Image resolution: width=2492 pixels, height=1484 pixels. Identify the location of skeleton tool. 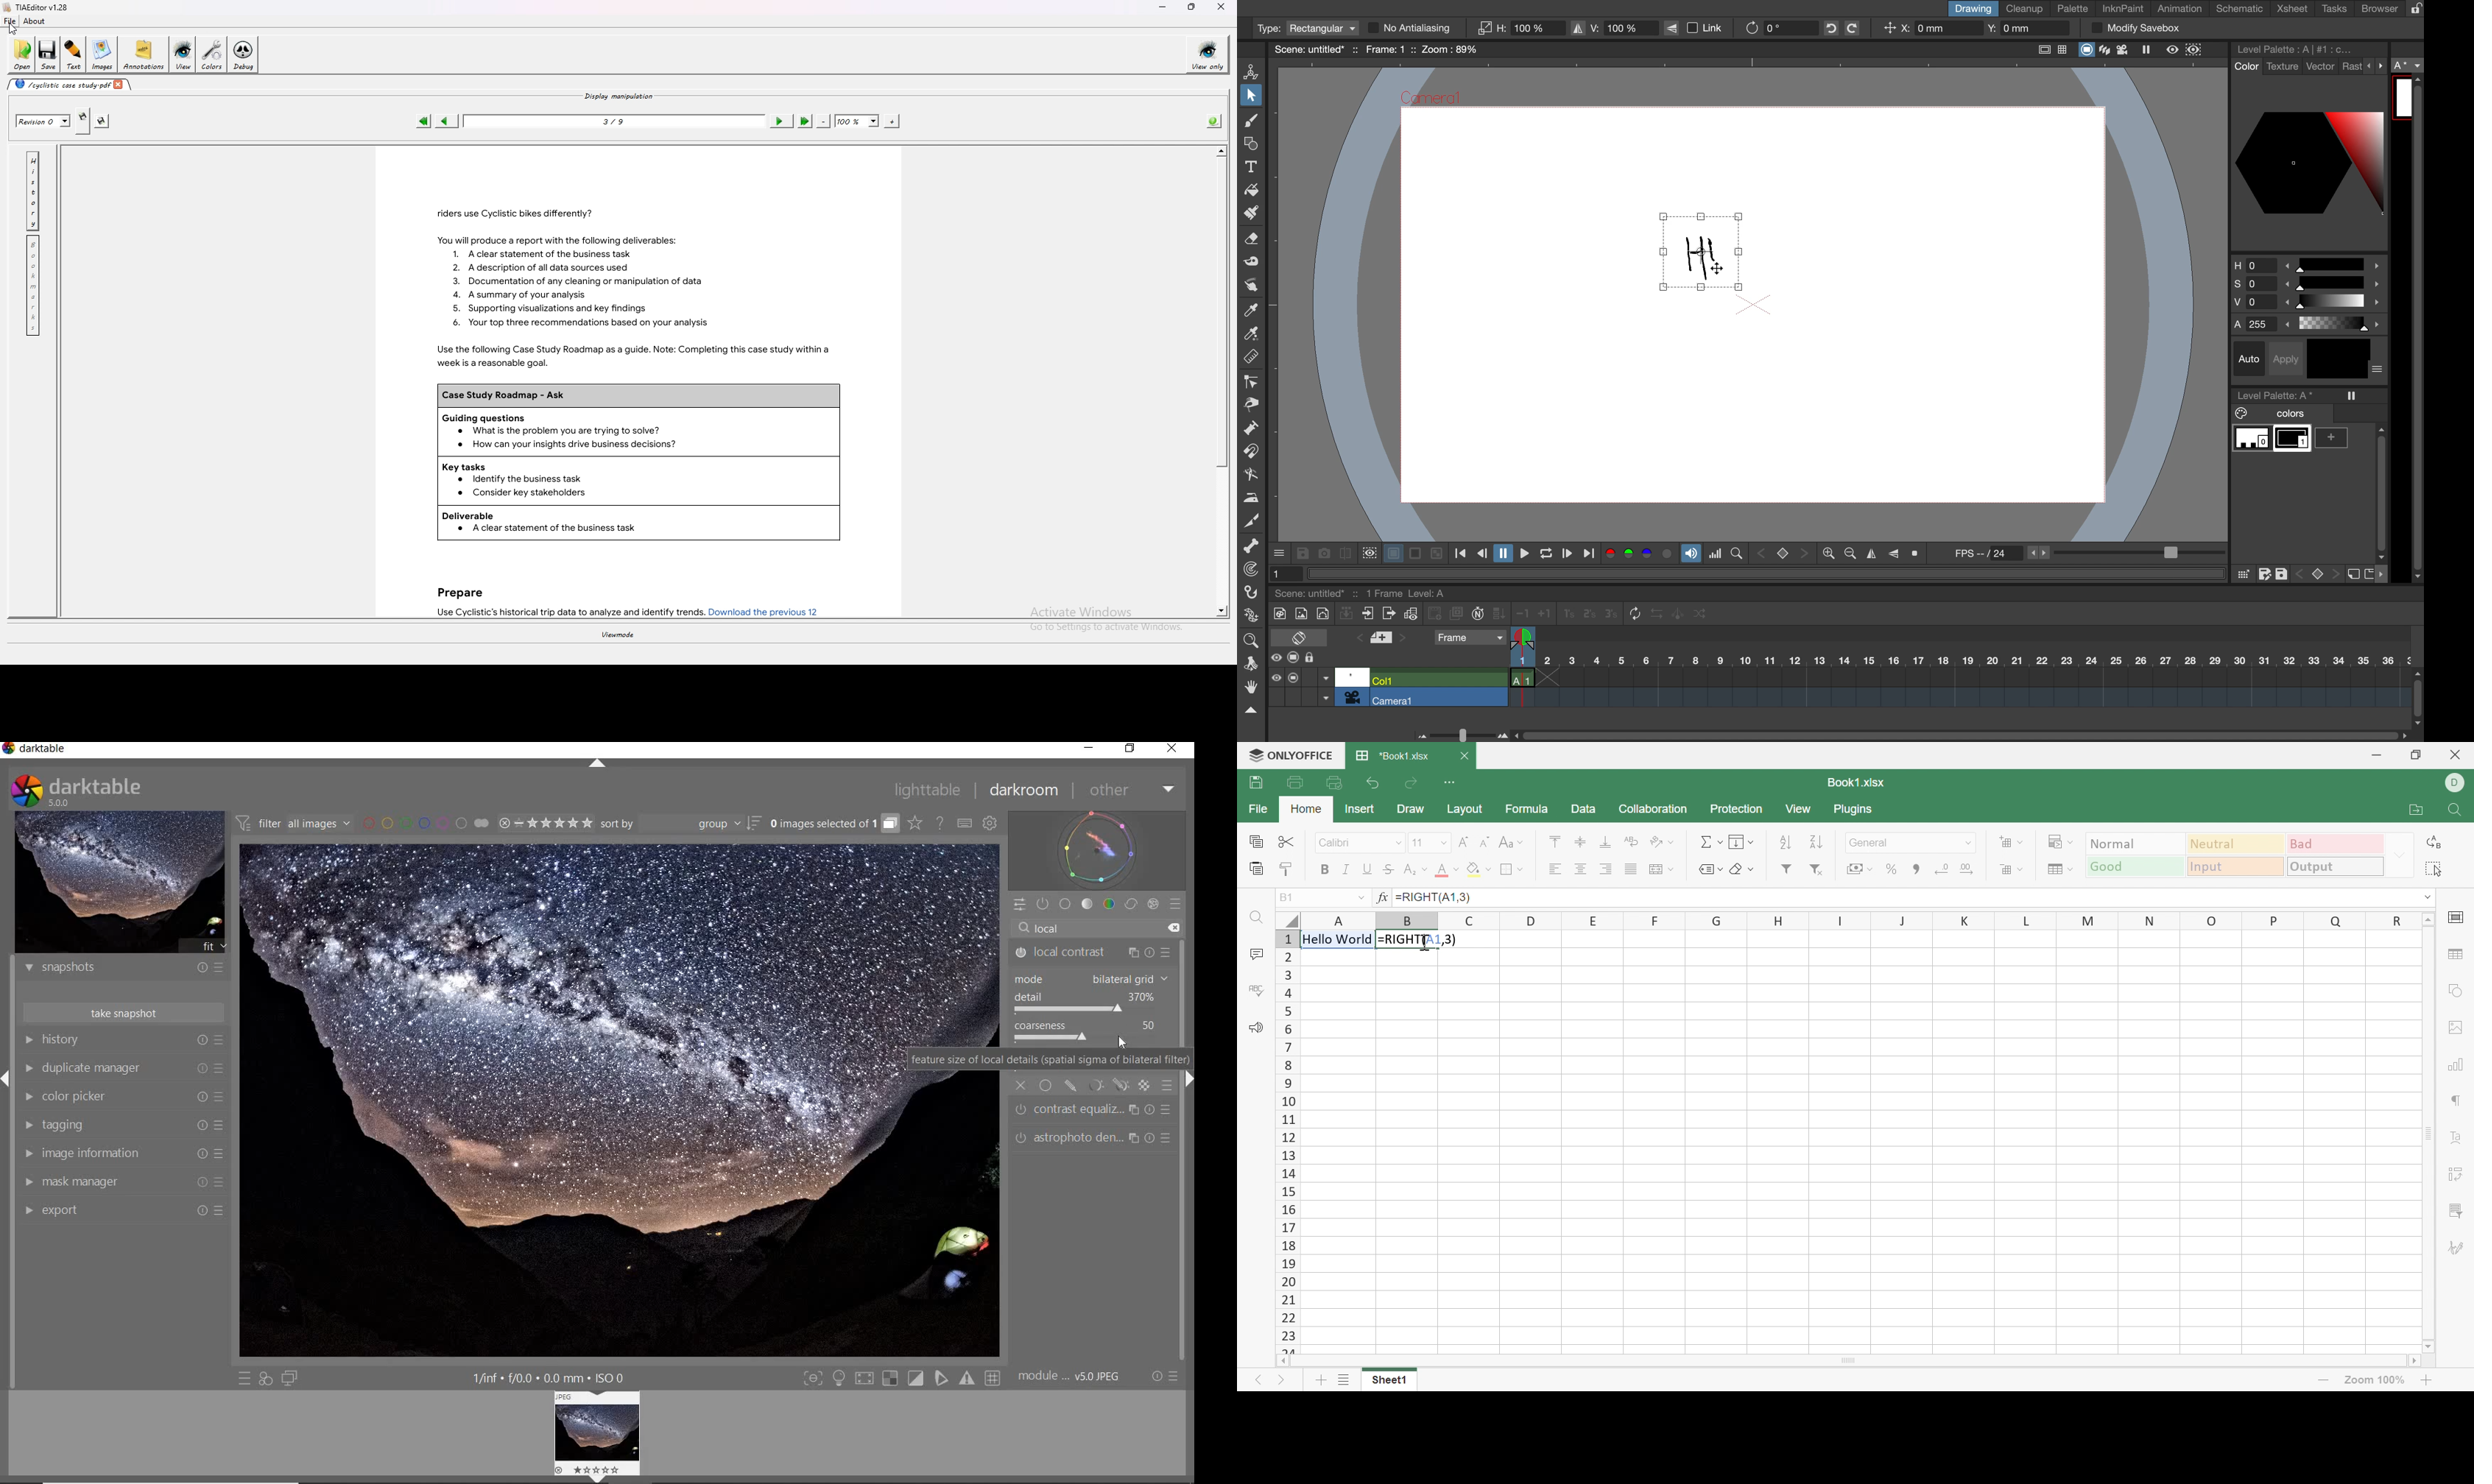
(1252, 547).